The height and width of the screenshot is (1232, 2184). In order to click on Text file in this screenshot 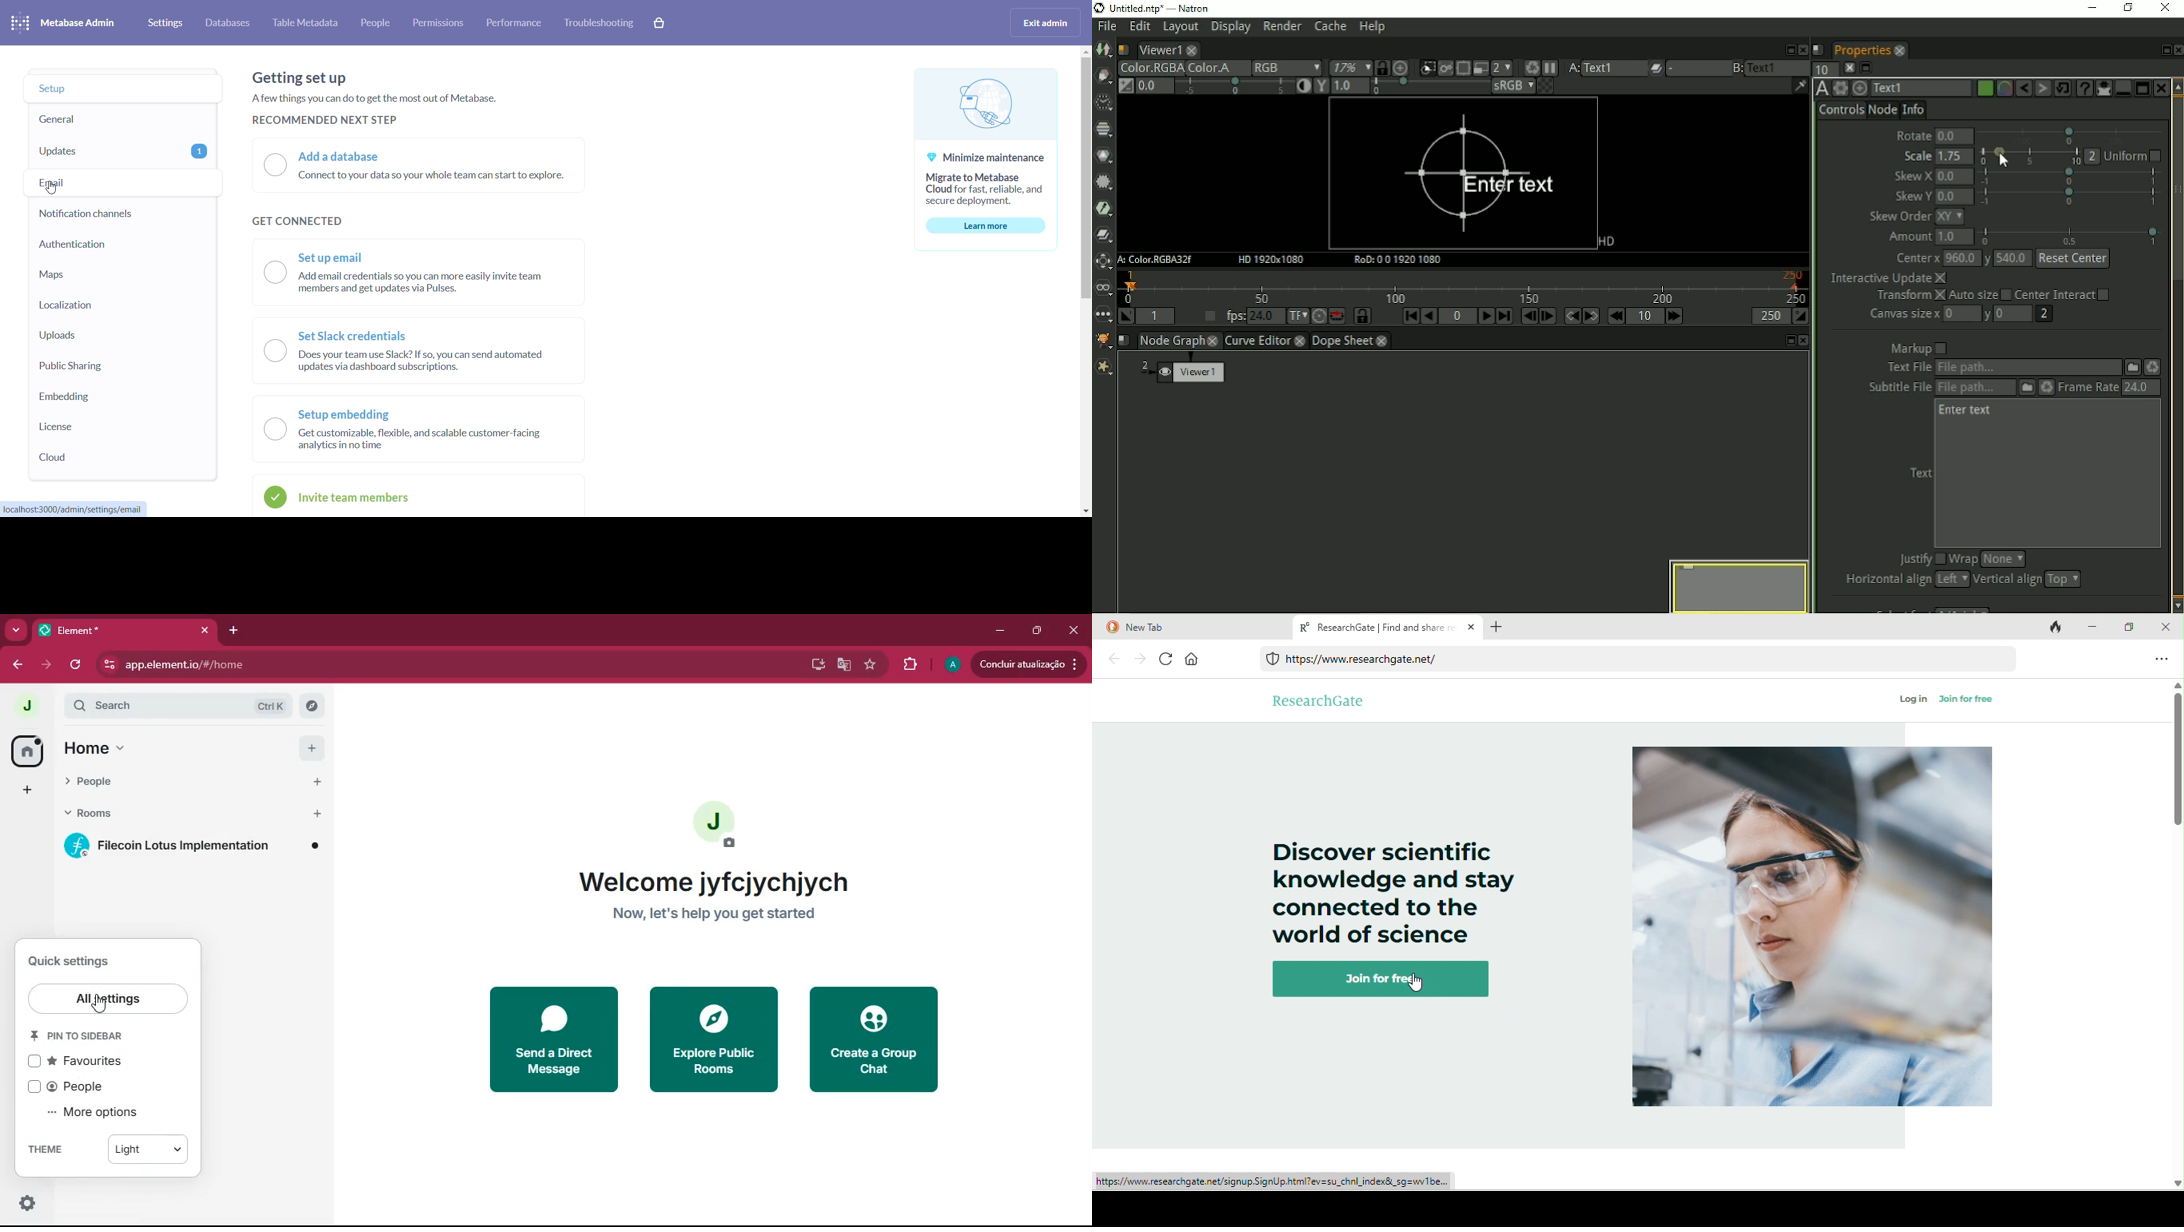, I will do `click(2018, 367)`.